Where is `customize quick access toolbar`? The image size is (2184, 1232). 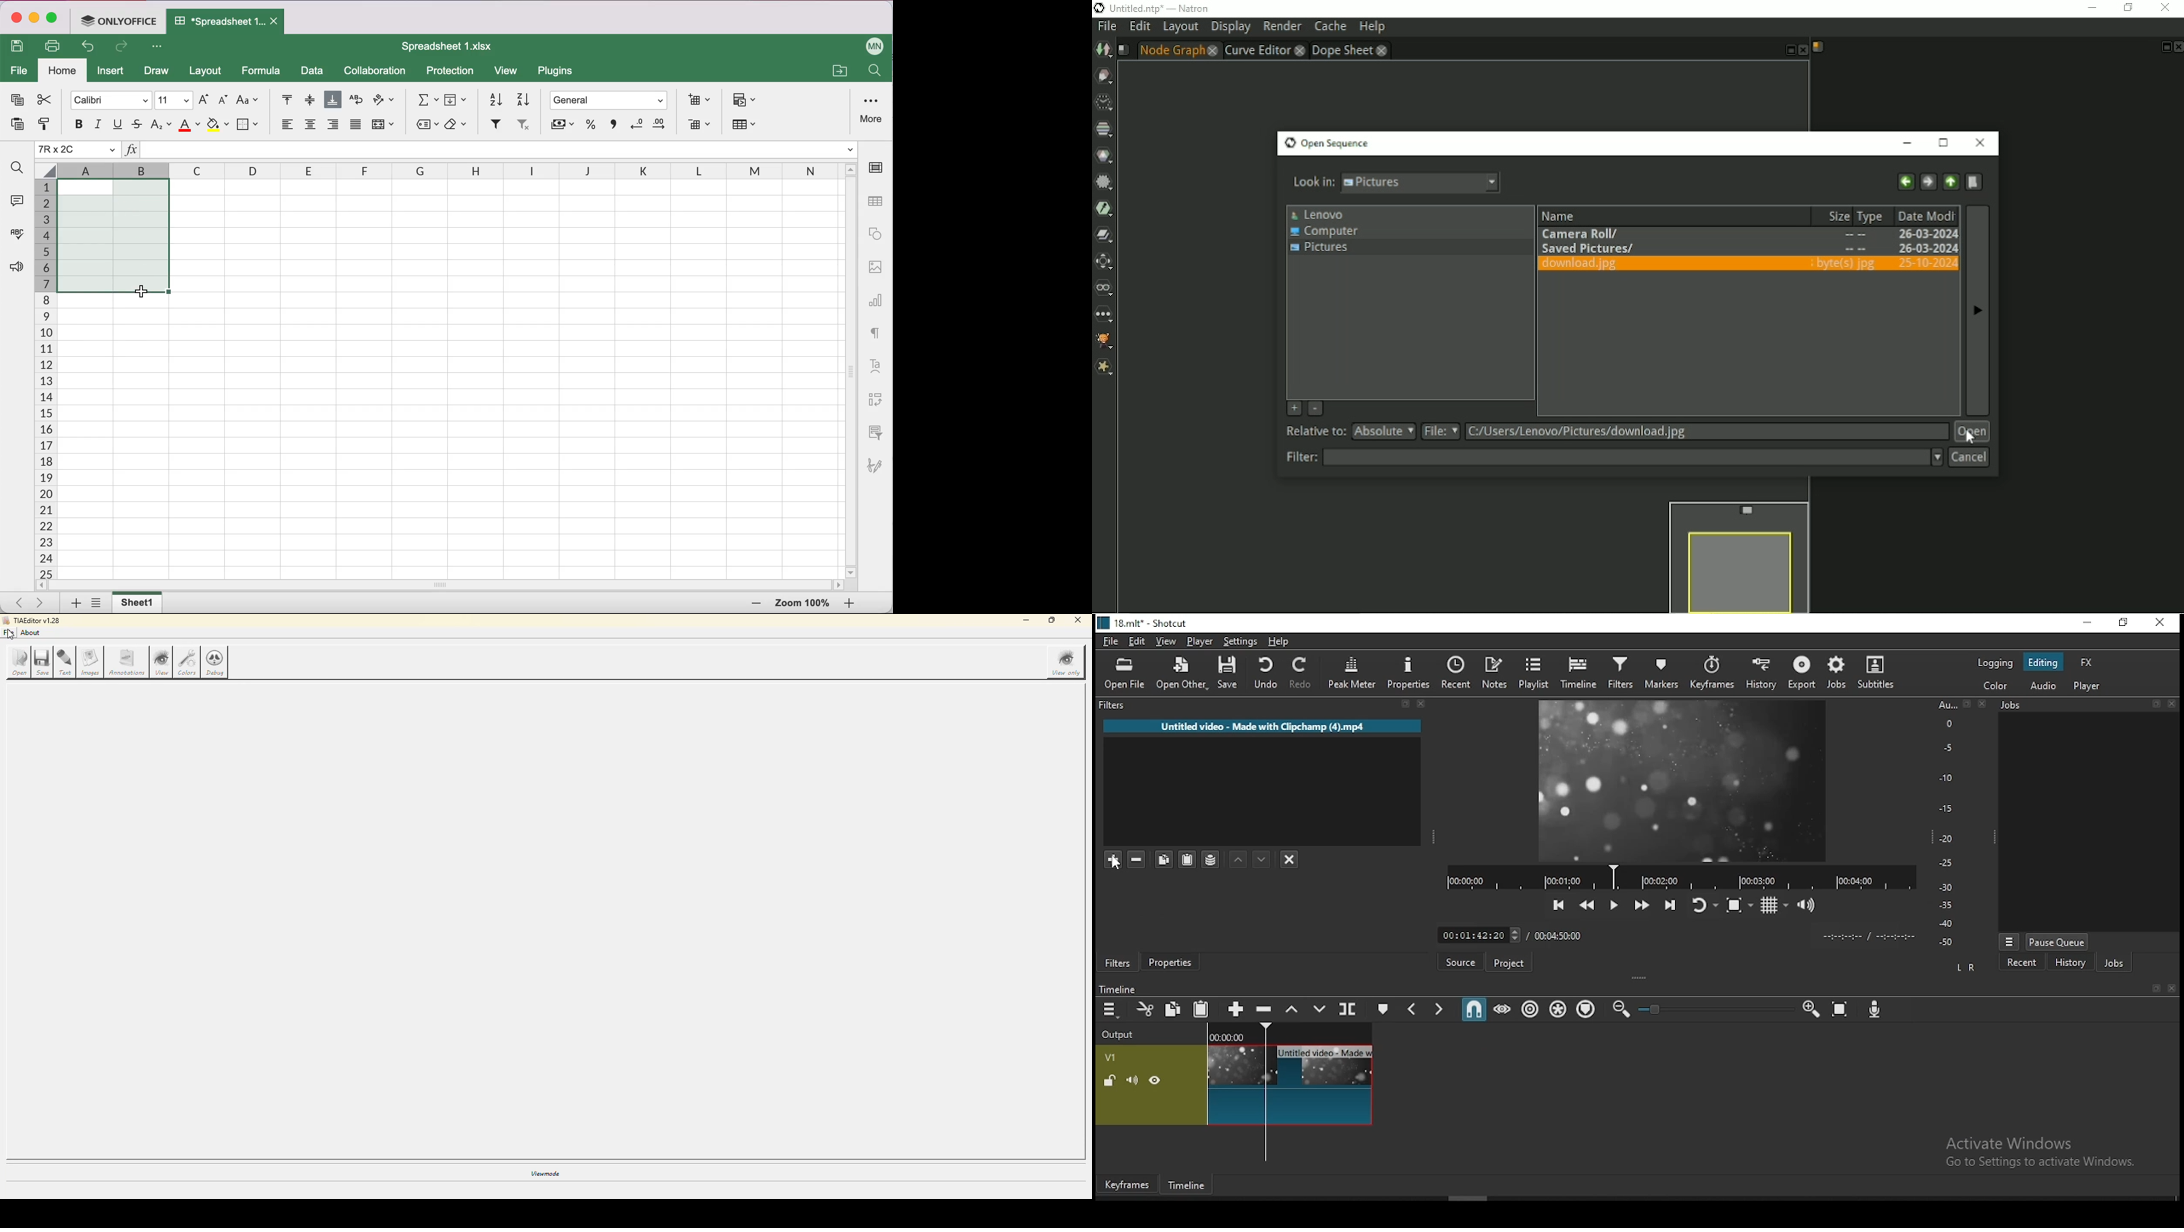 customize quick access toolbar is located at coordinates (160, 47).